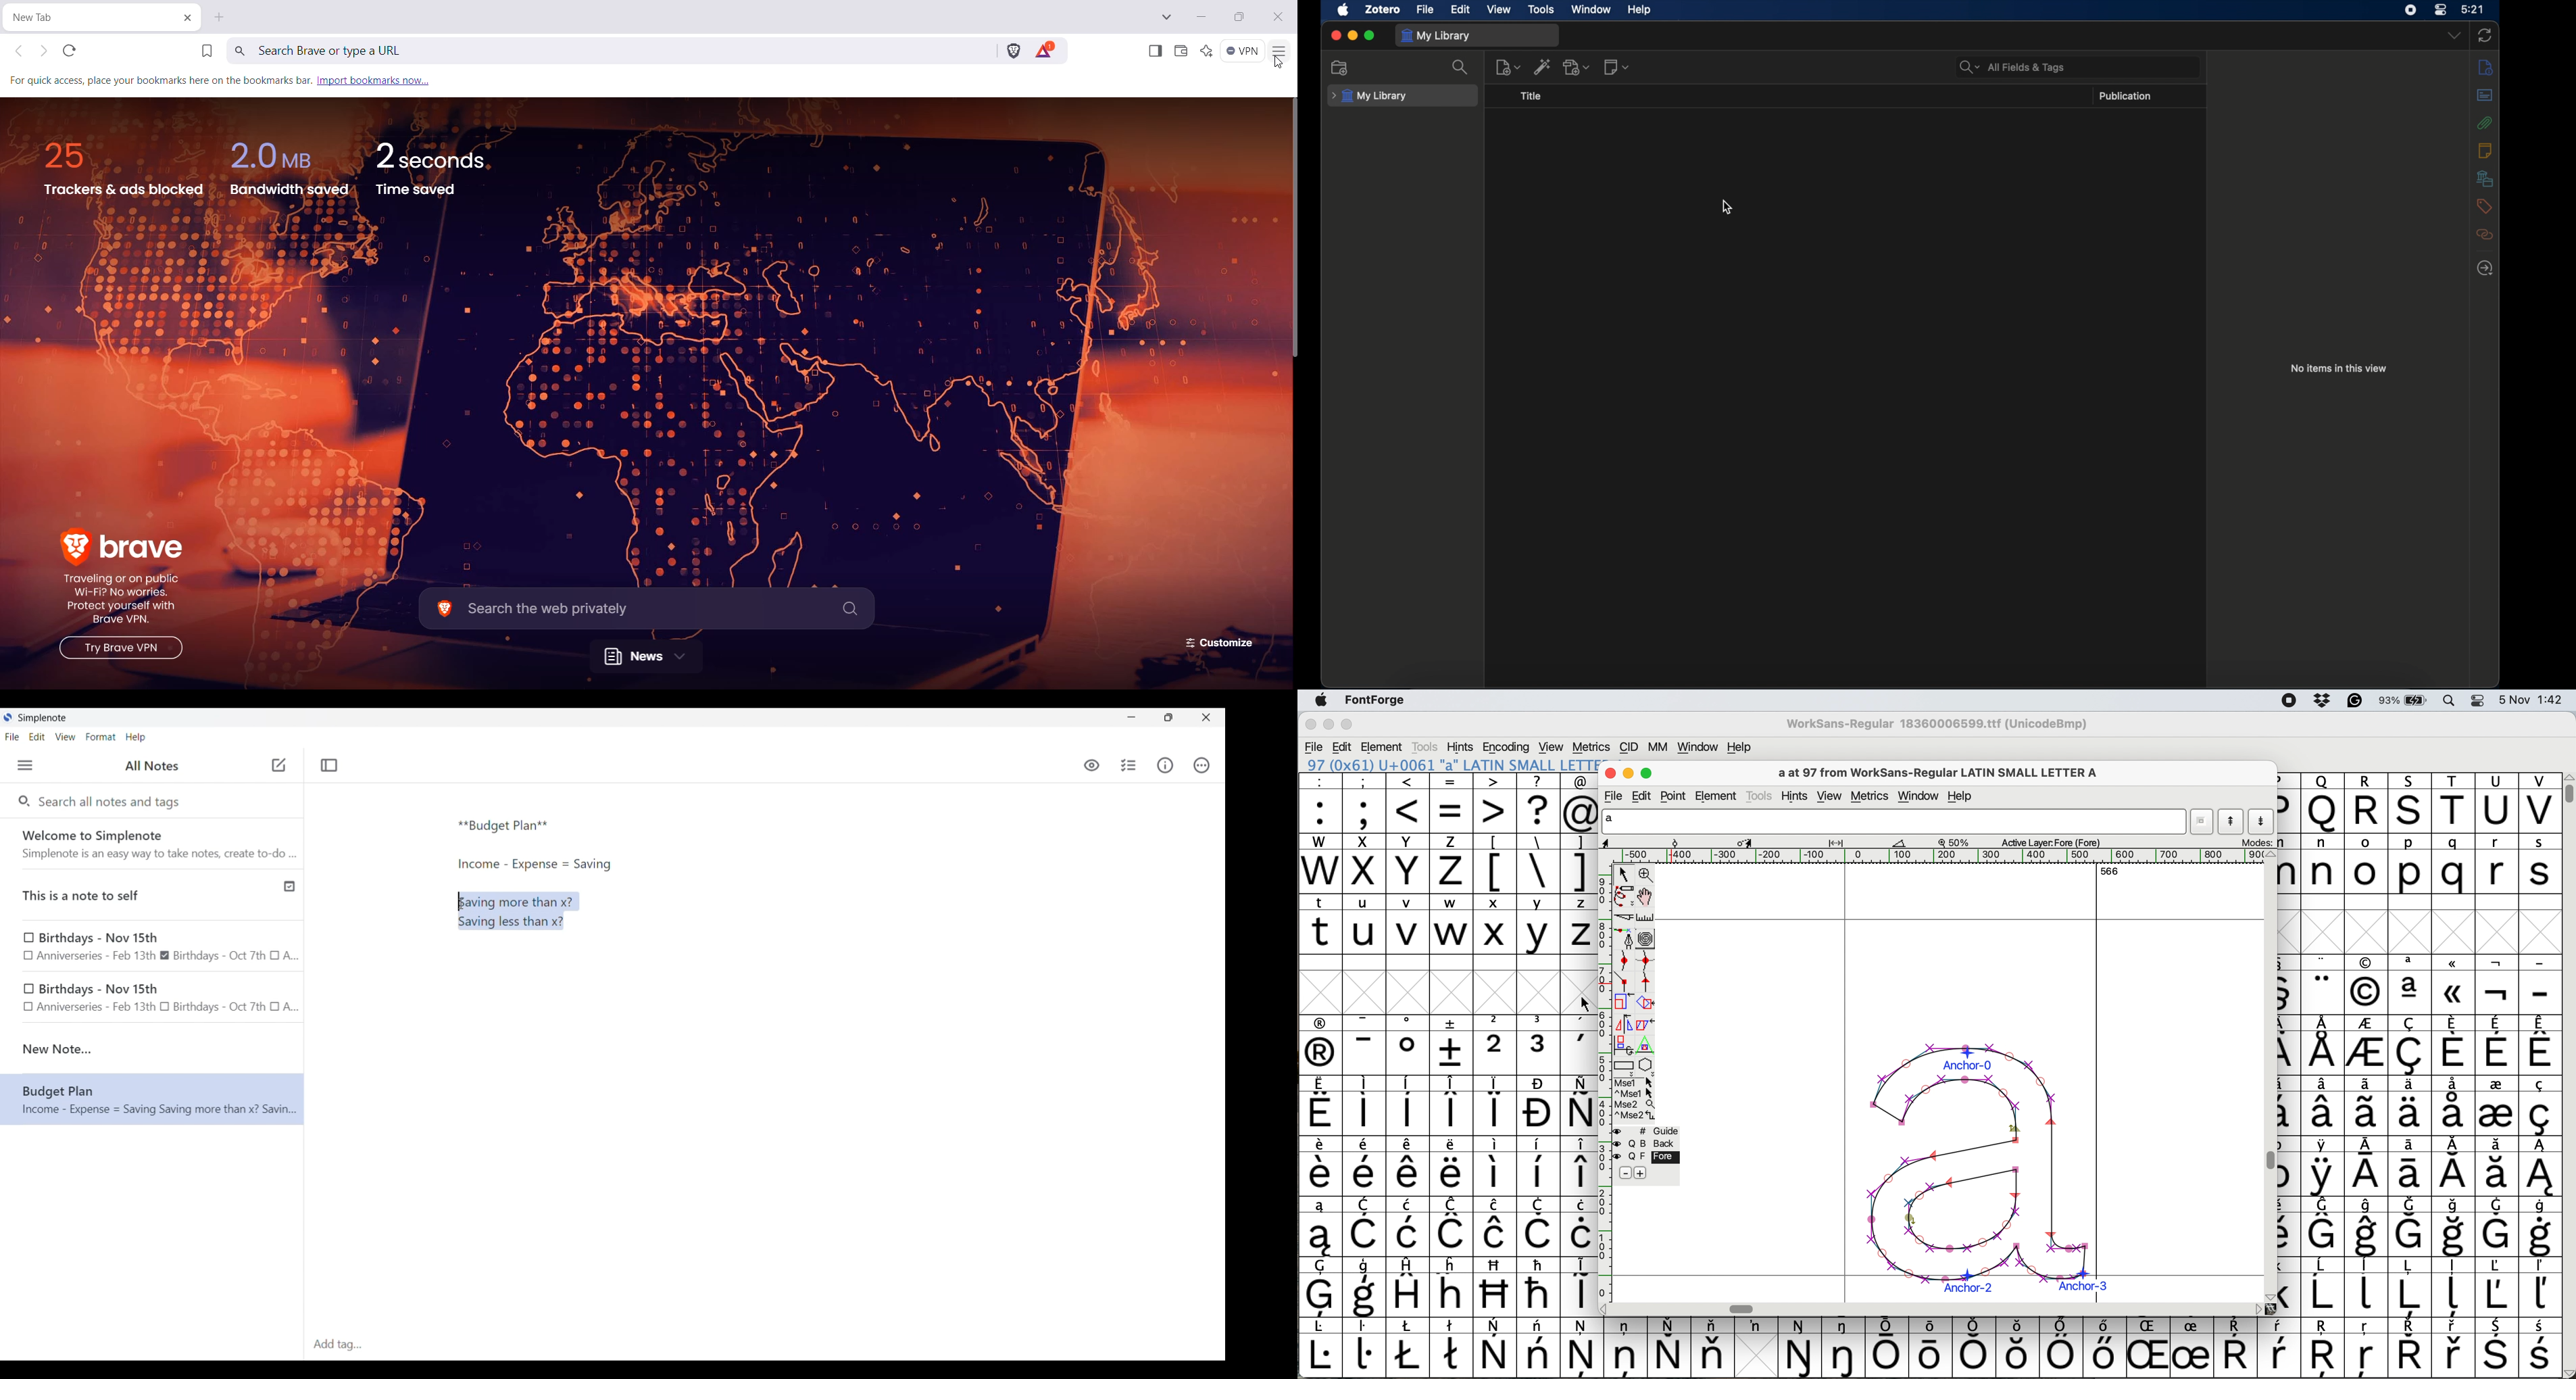 The height and width of the screenshot is (1400, 2576). I want to click on r, so click(2496, 864).